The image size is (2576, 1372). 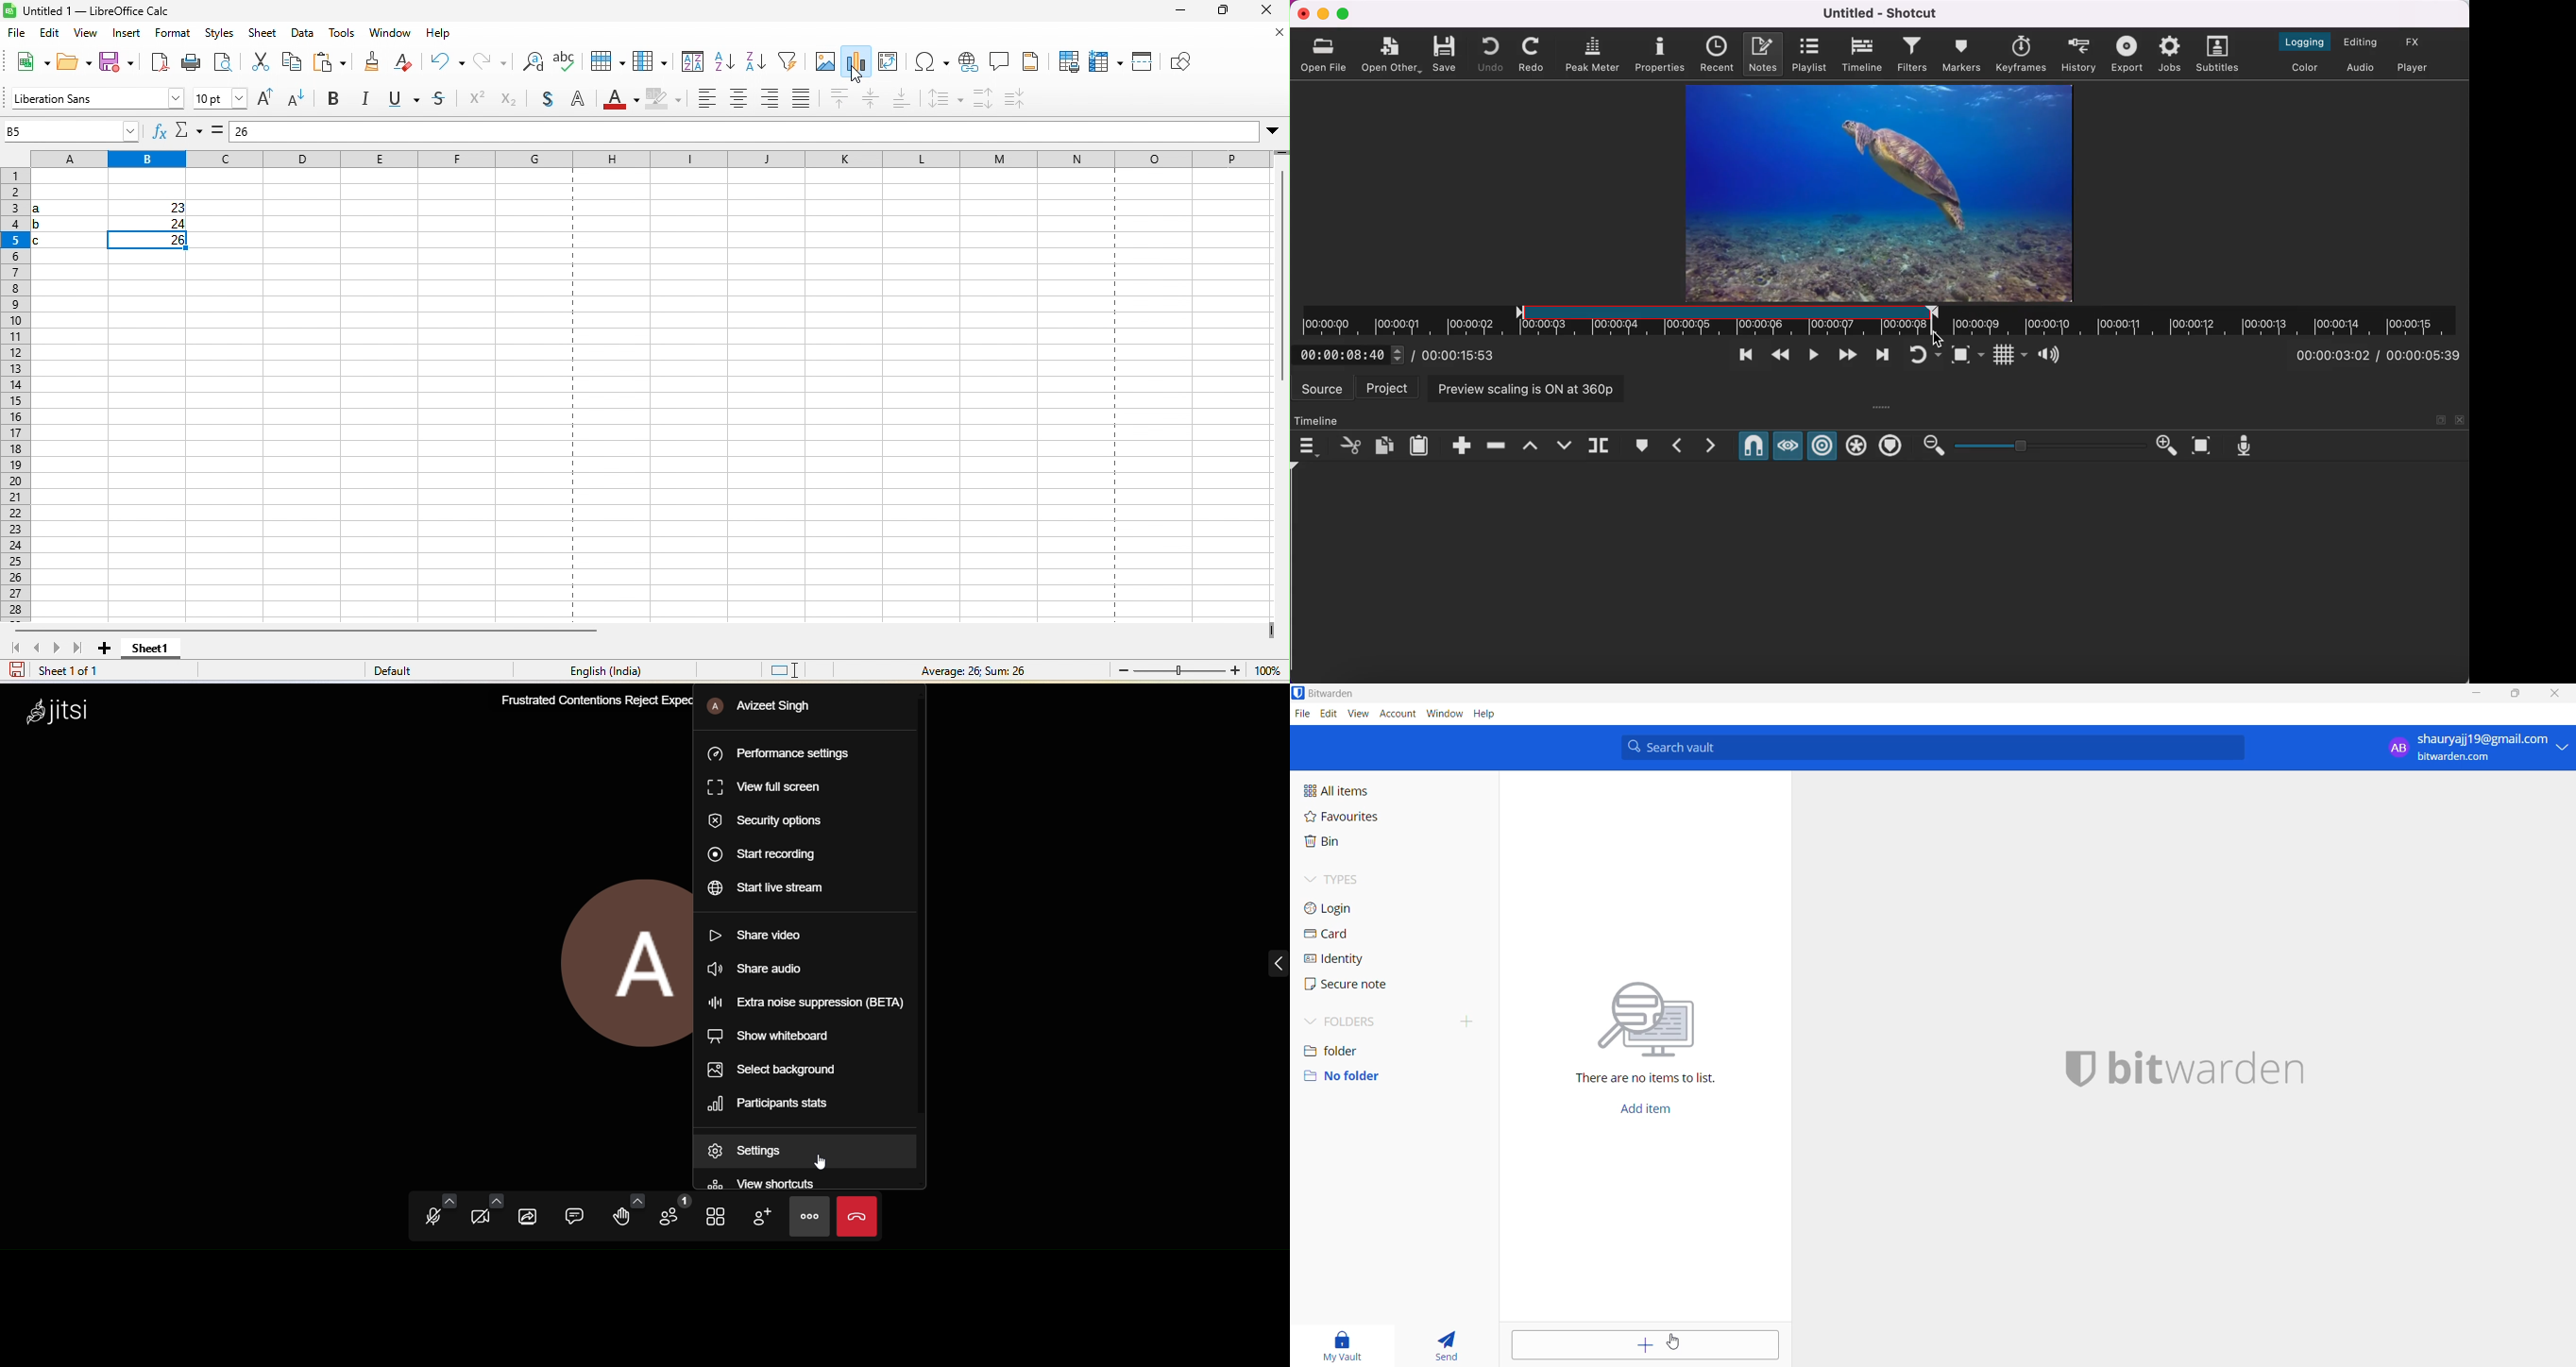 I want to click on switch to the editing layout, so click(x=2364, y=41).